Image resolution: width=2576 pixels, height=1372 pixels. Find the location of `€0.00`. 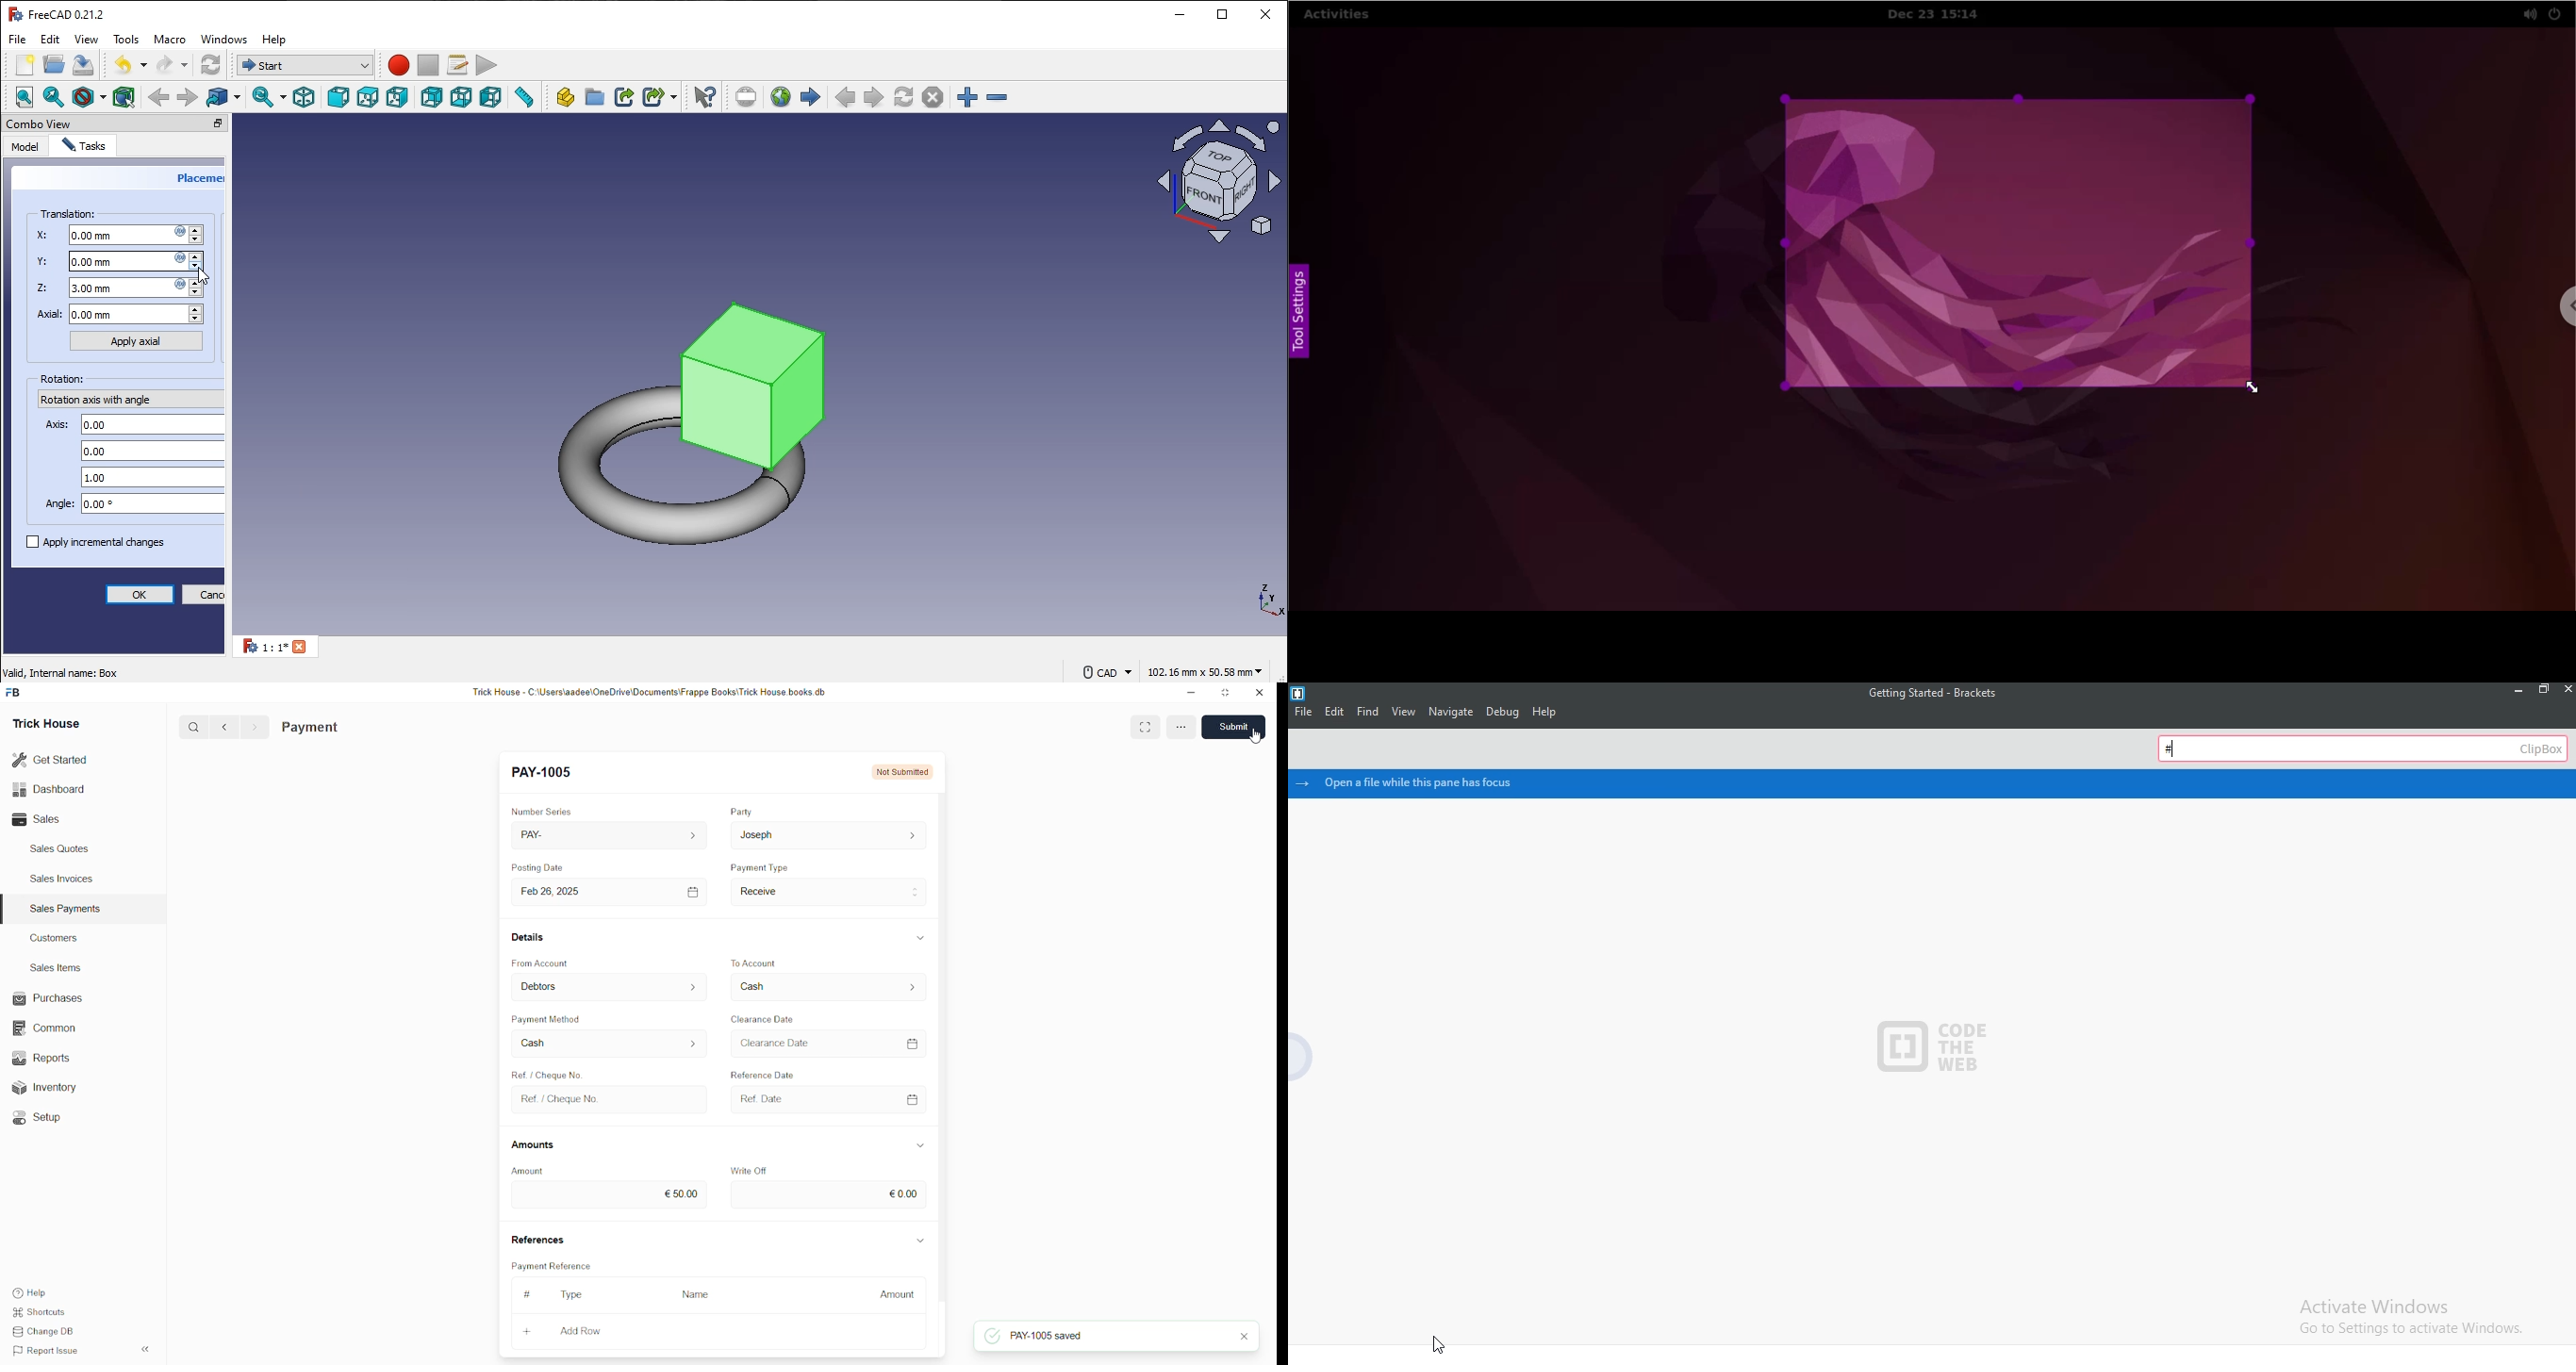

€0.00 is located at coordinates (830, 1195).